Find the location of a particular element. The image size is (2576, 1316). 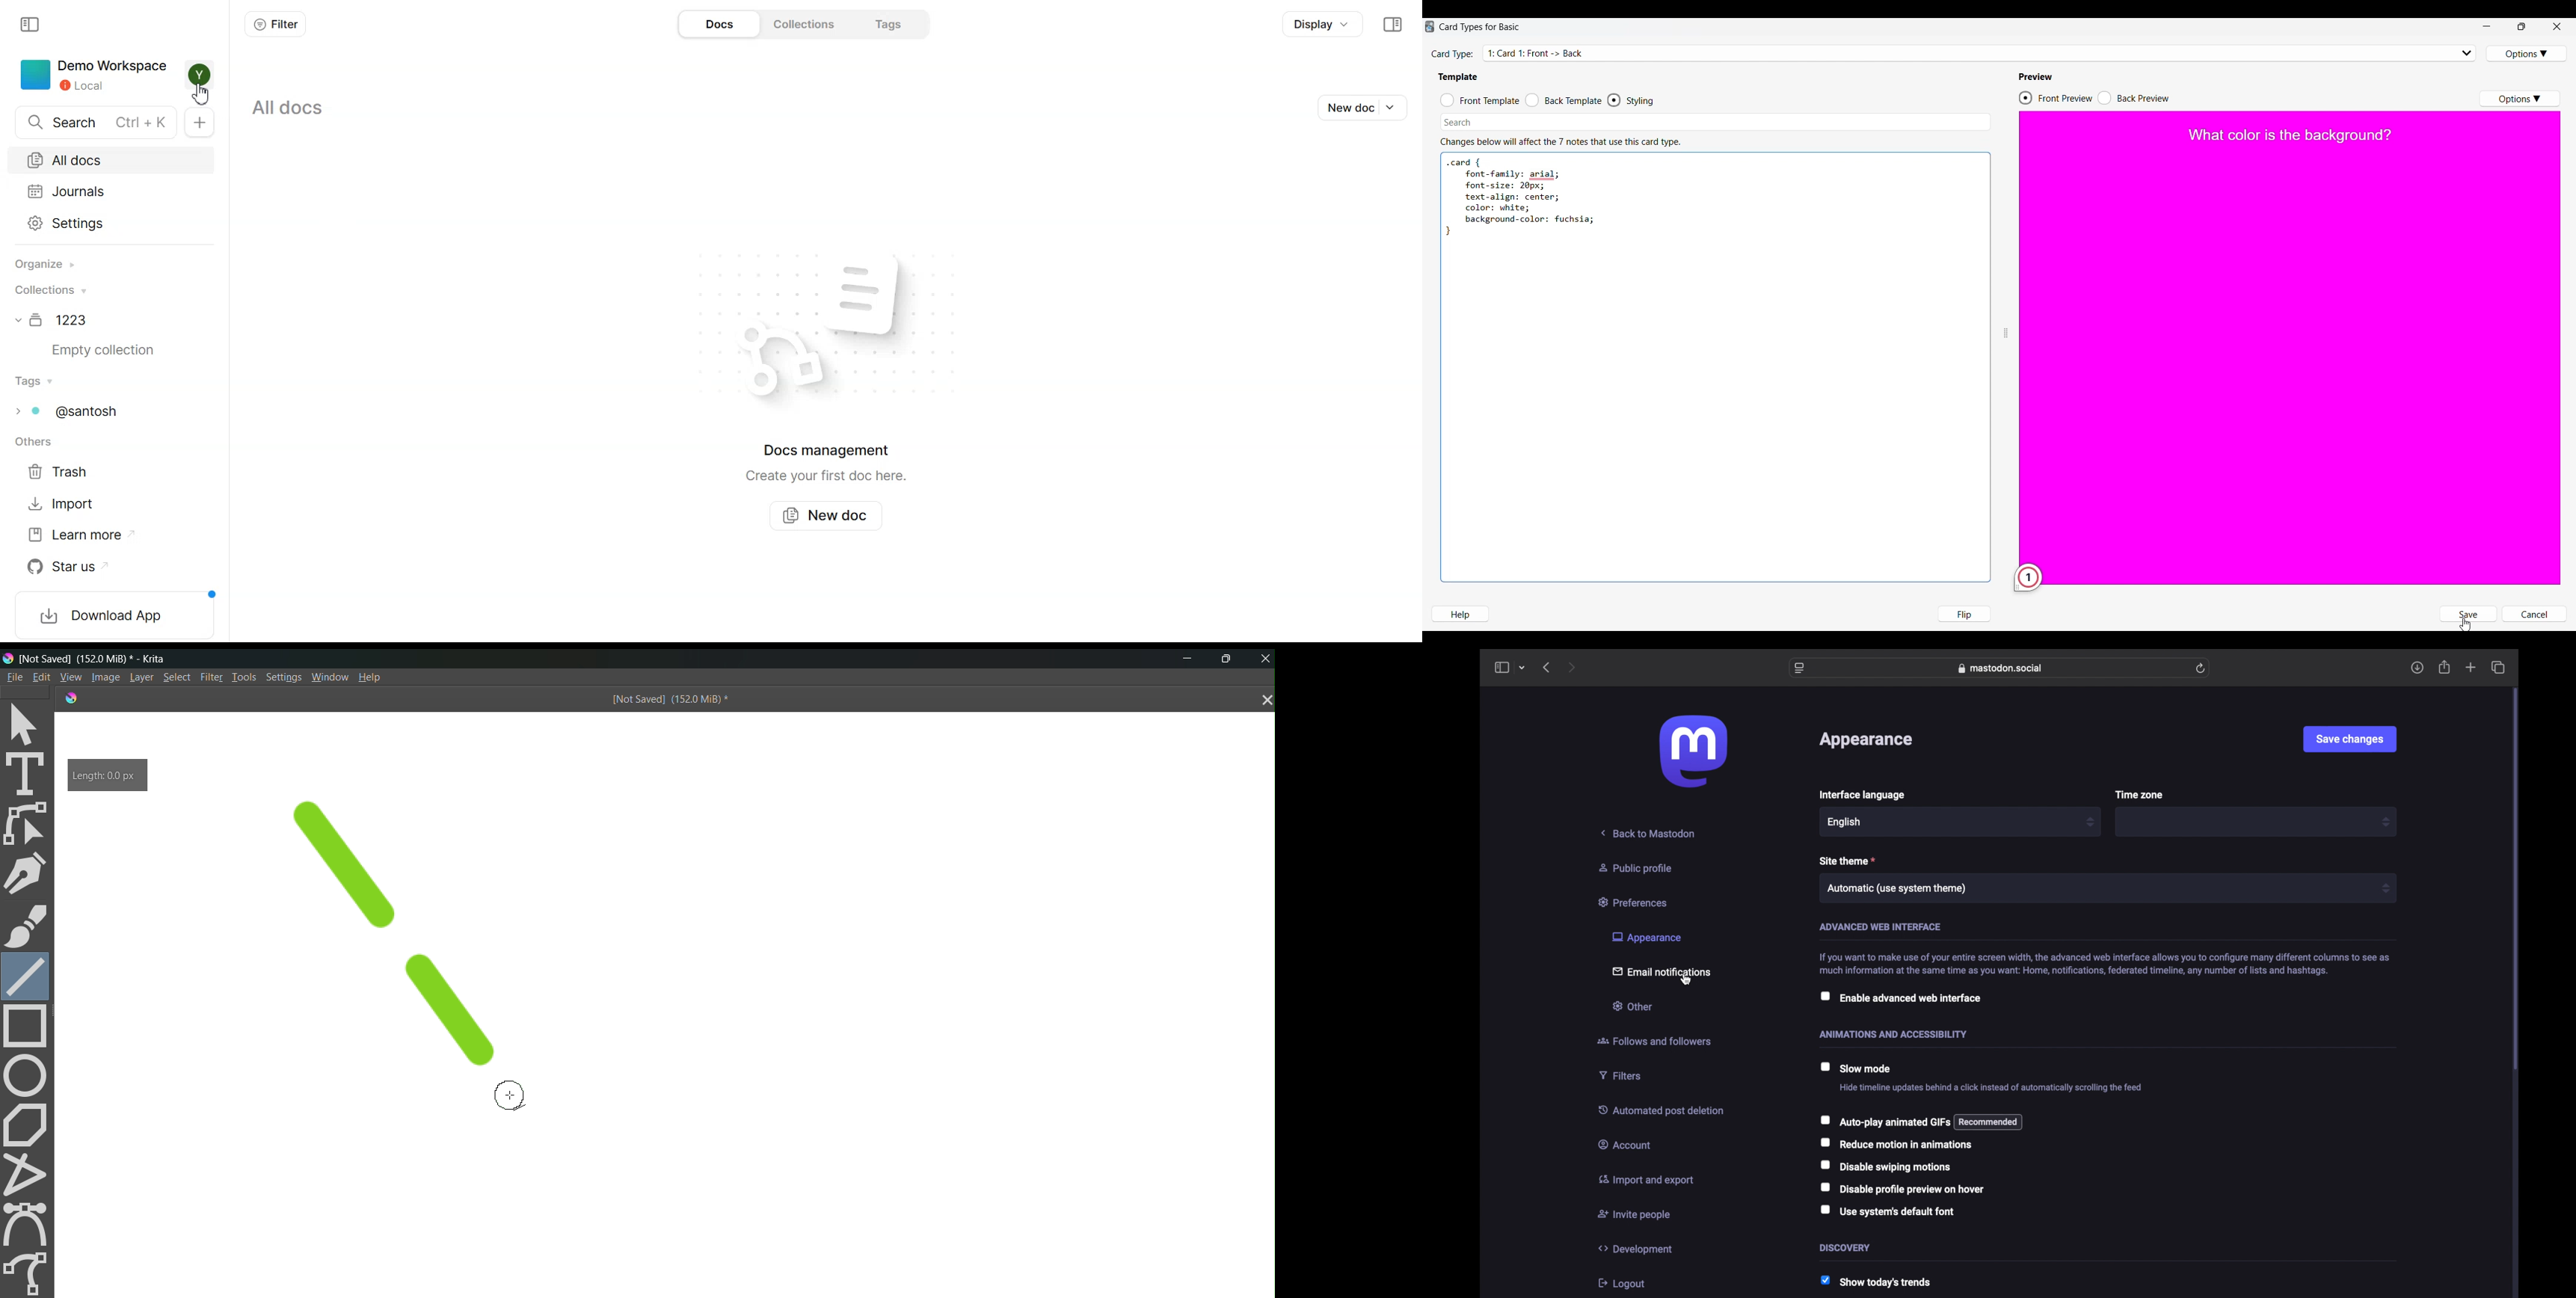

previous is located at coordinates (1546, 667).